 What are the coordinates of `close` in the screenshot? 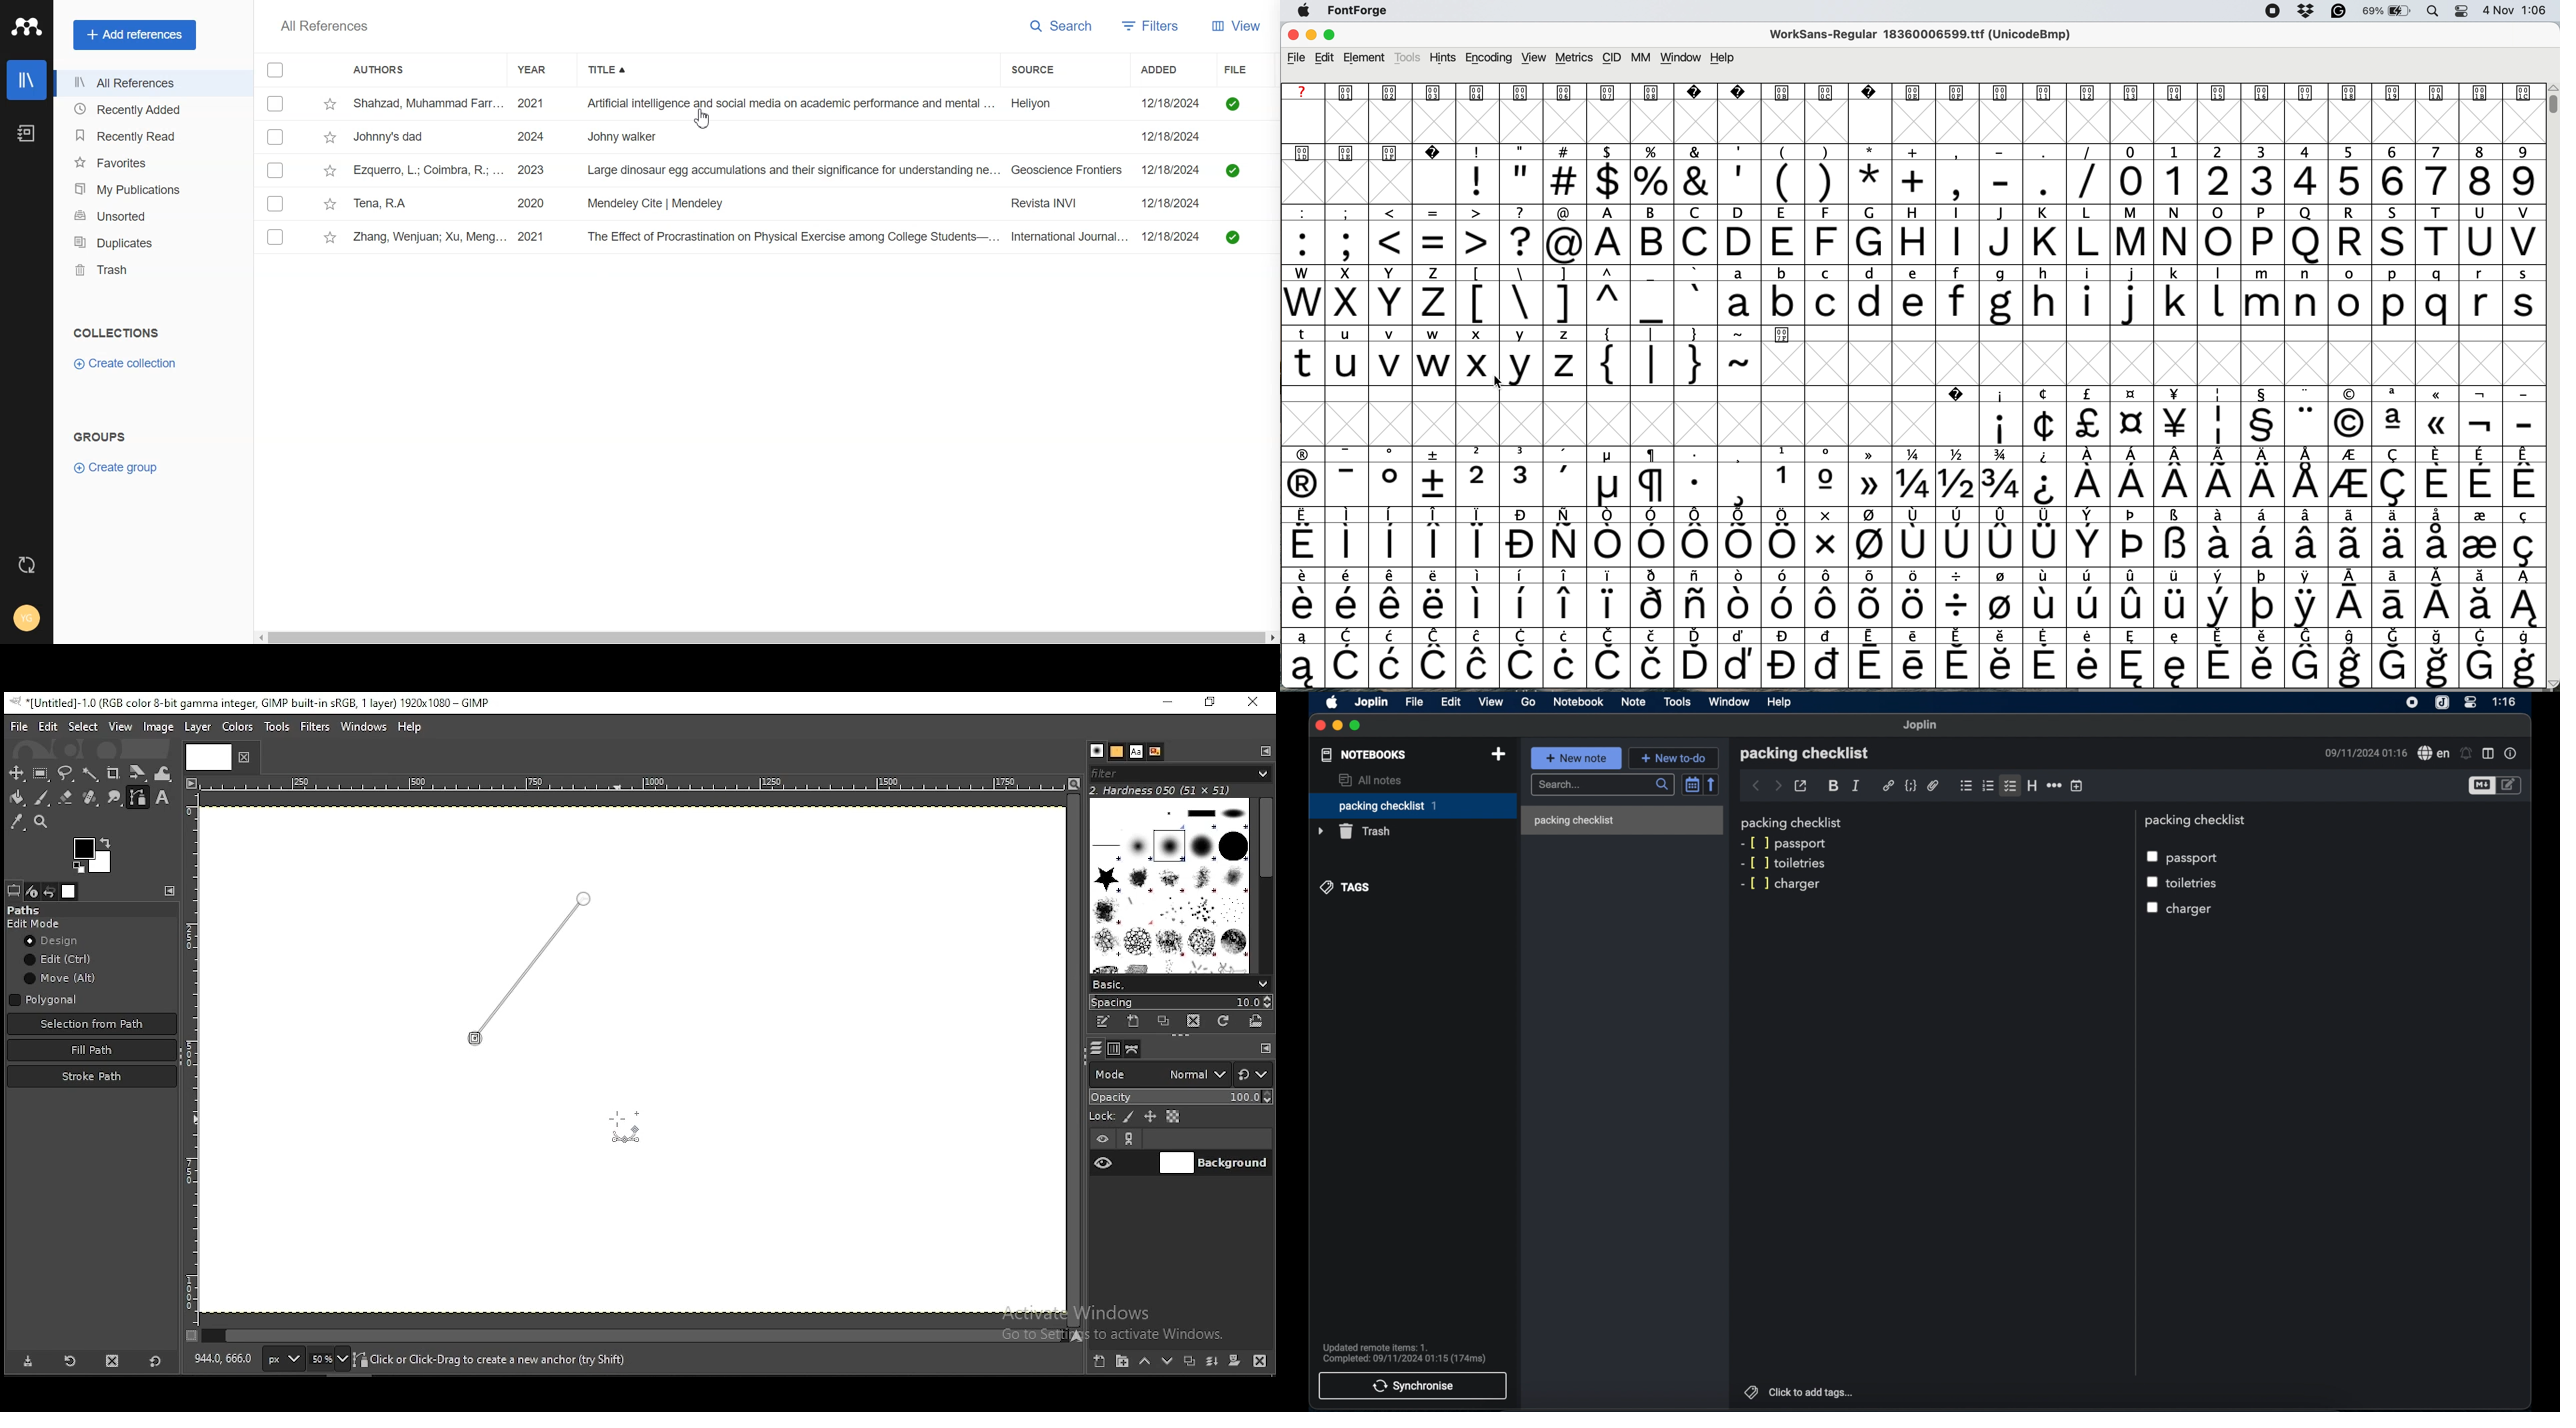 It's located at (1320, 725).